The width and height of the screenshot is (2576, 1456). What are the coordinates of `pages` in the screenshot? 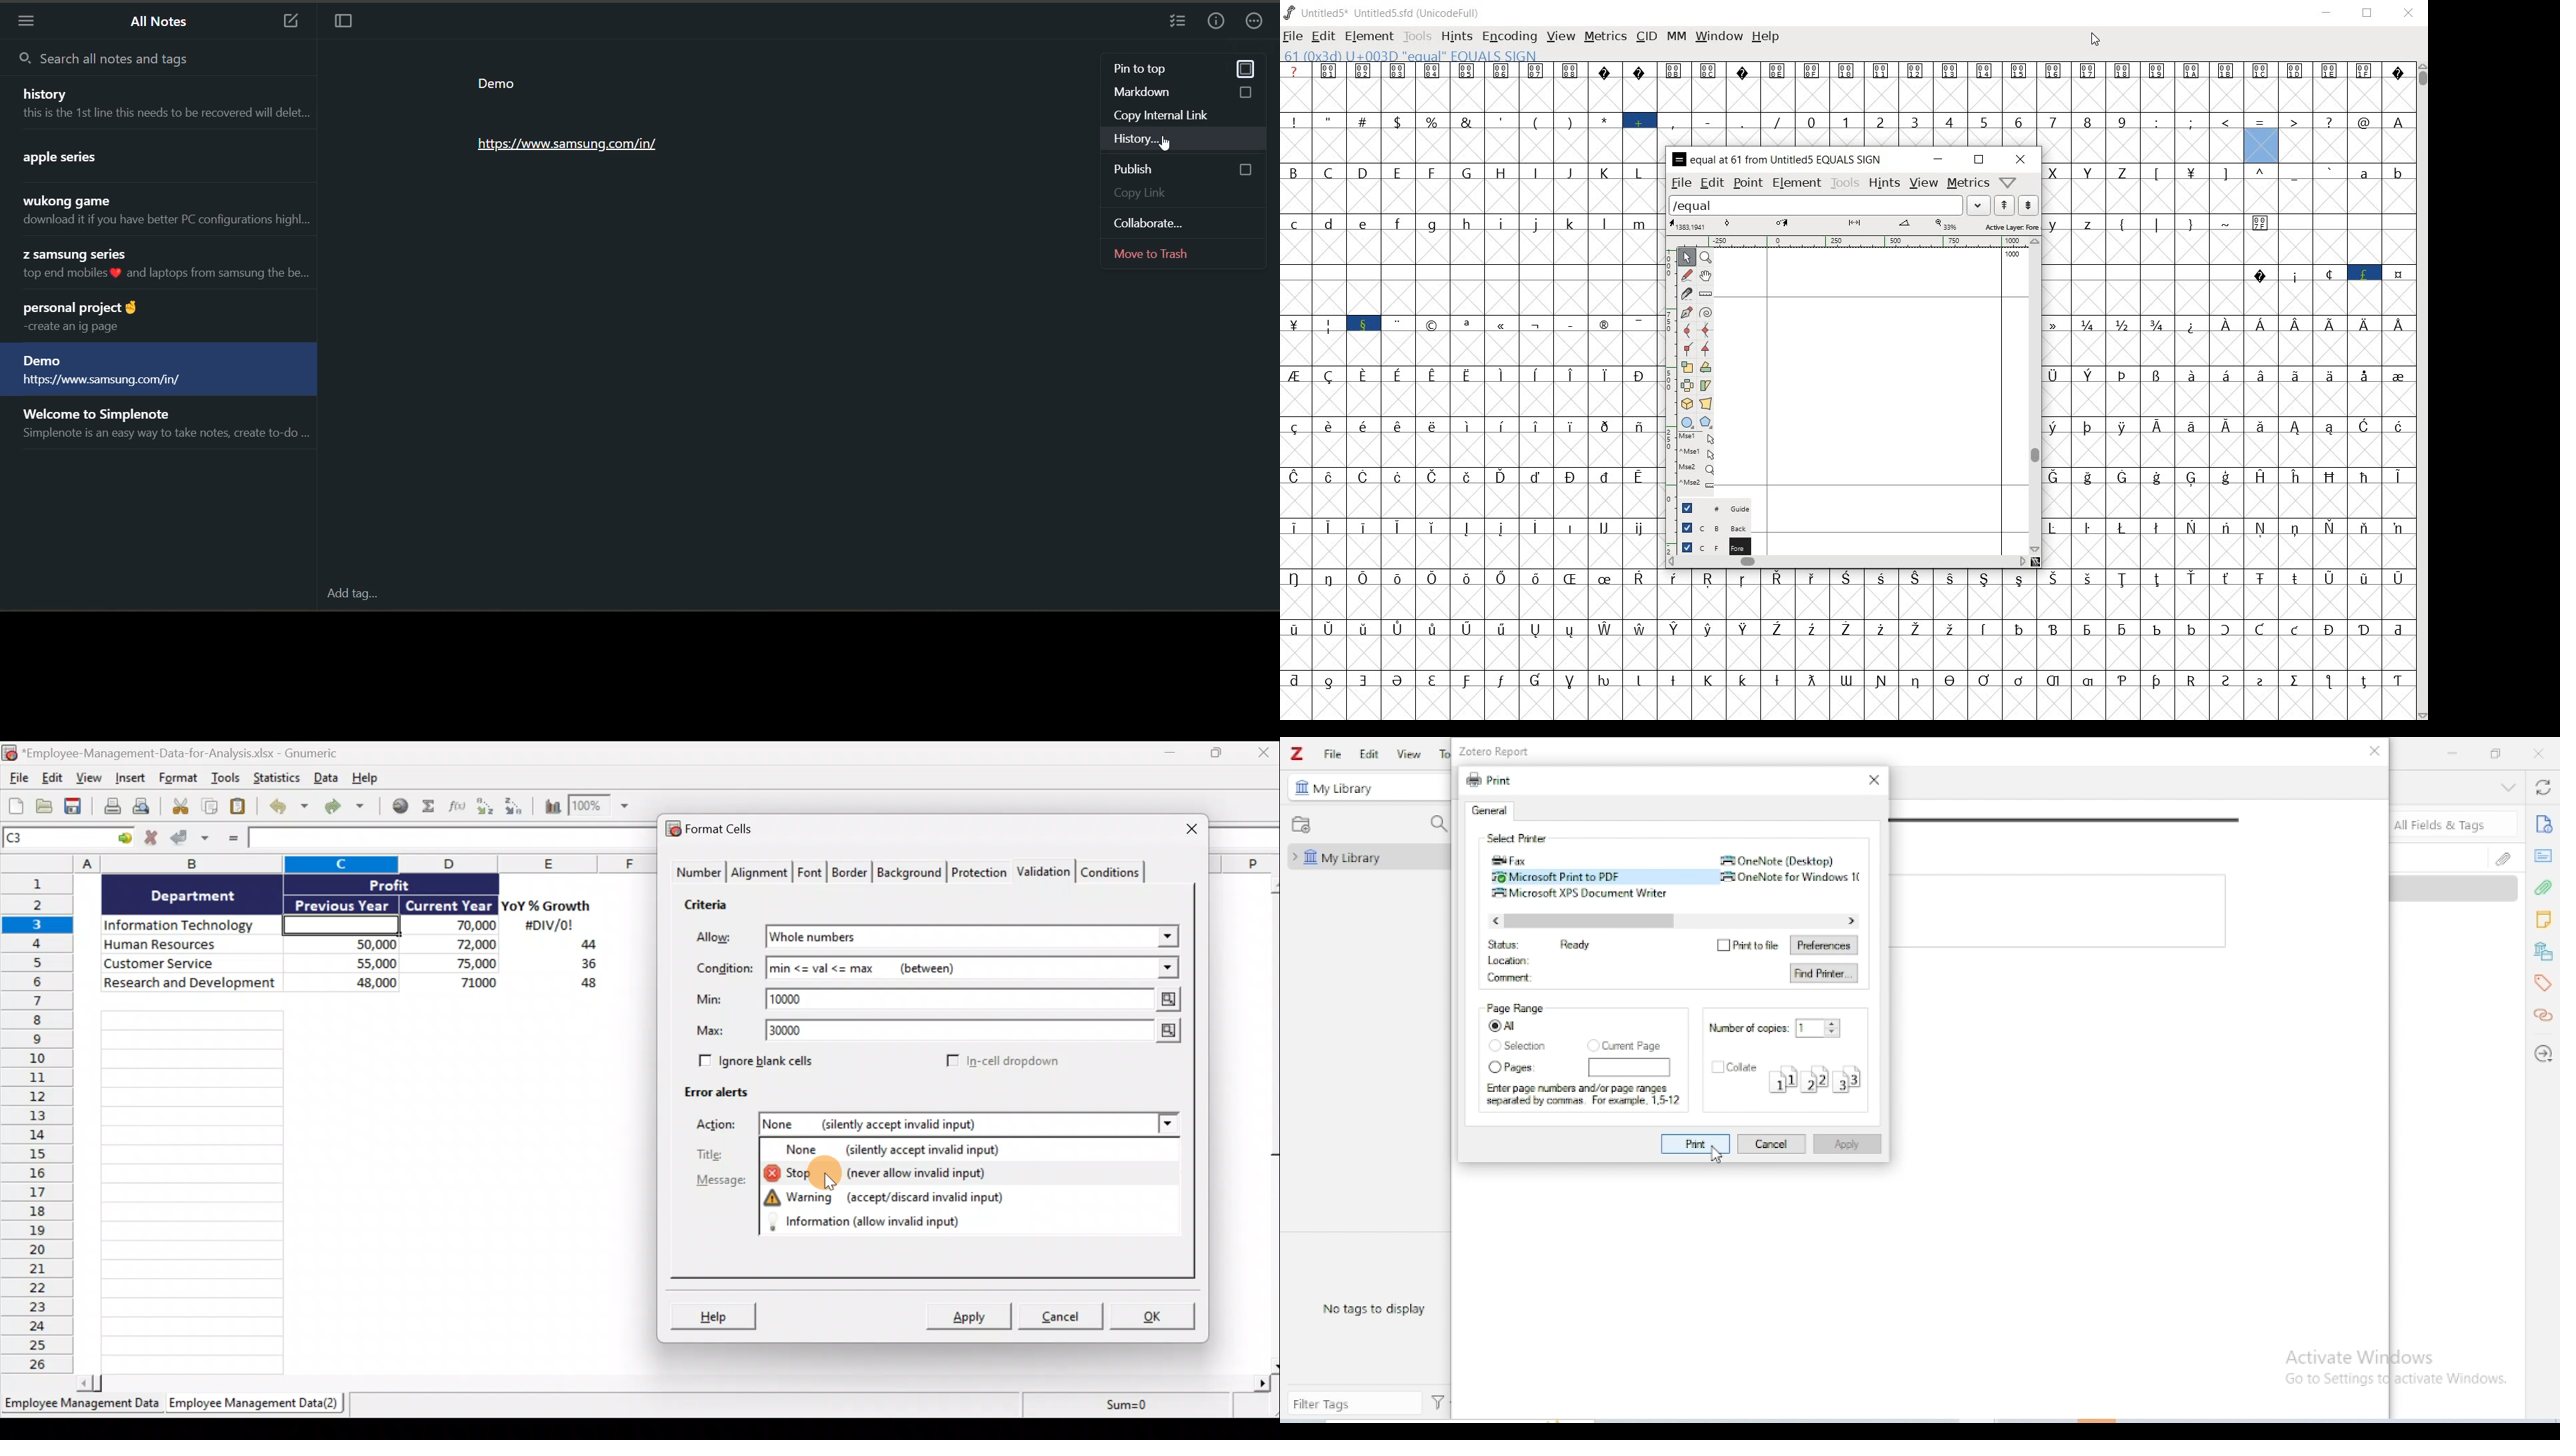 It's located at (1522, 1069).